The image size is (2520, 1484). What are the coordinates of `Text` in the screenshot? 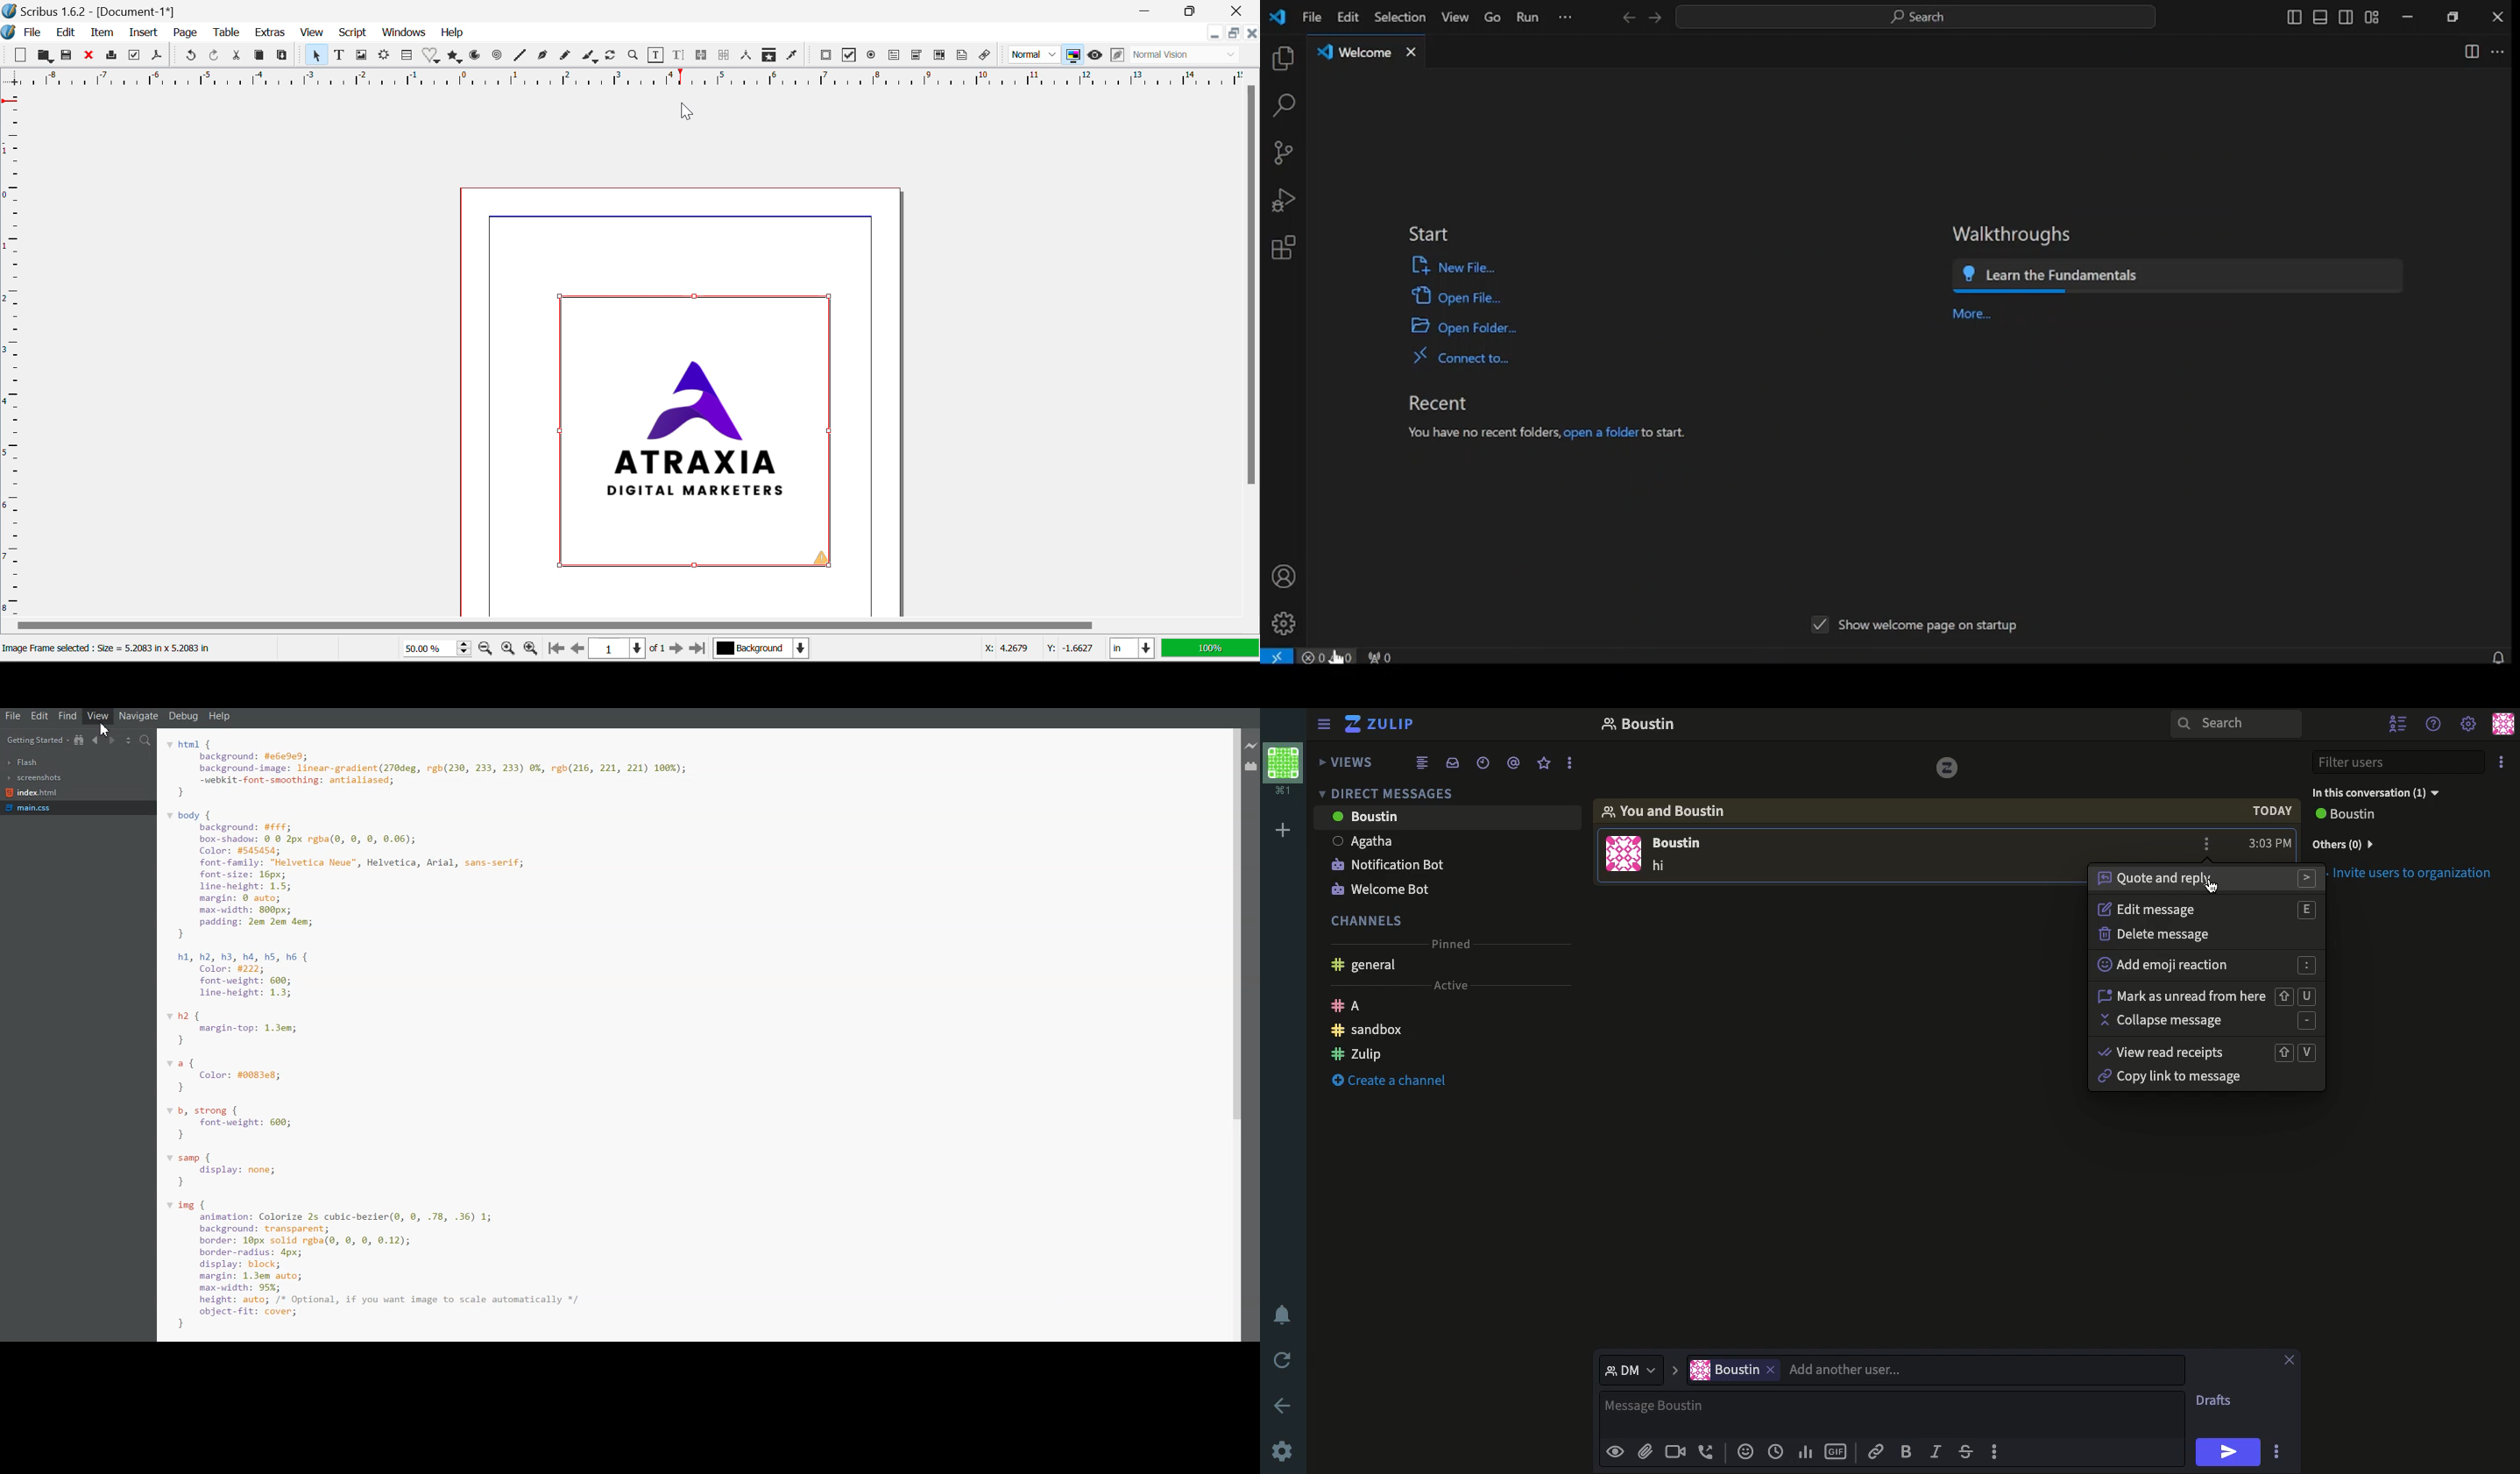 It's located at (1662, 867).